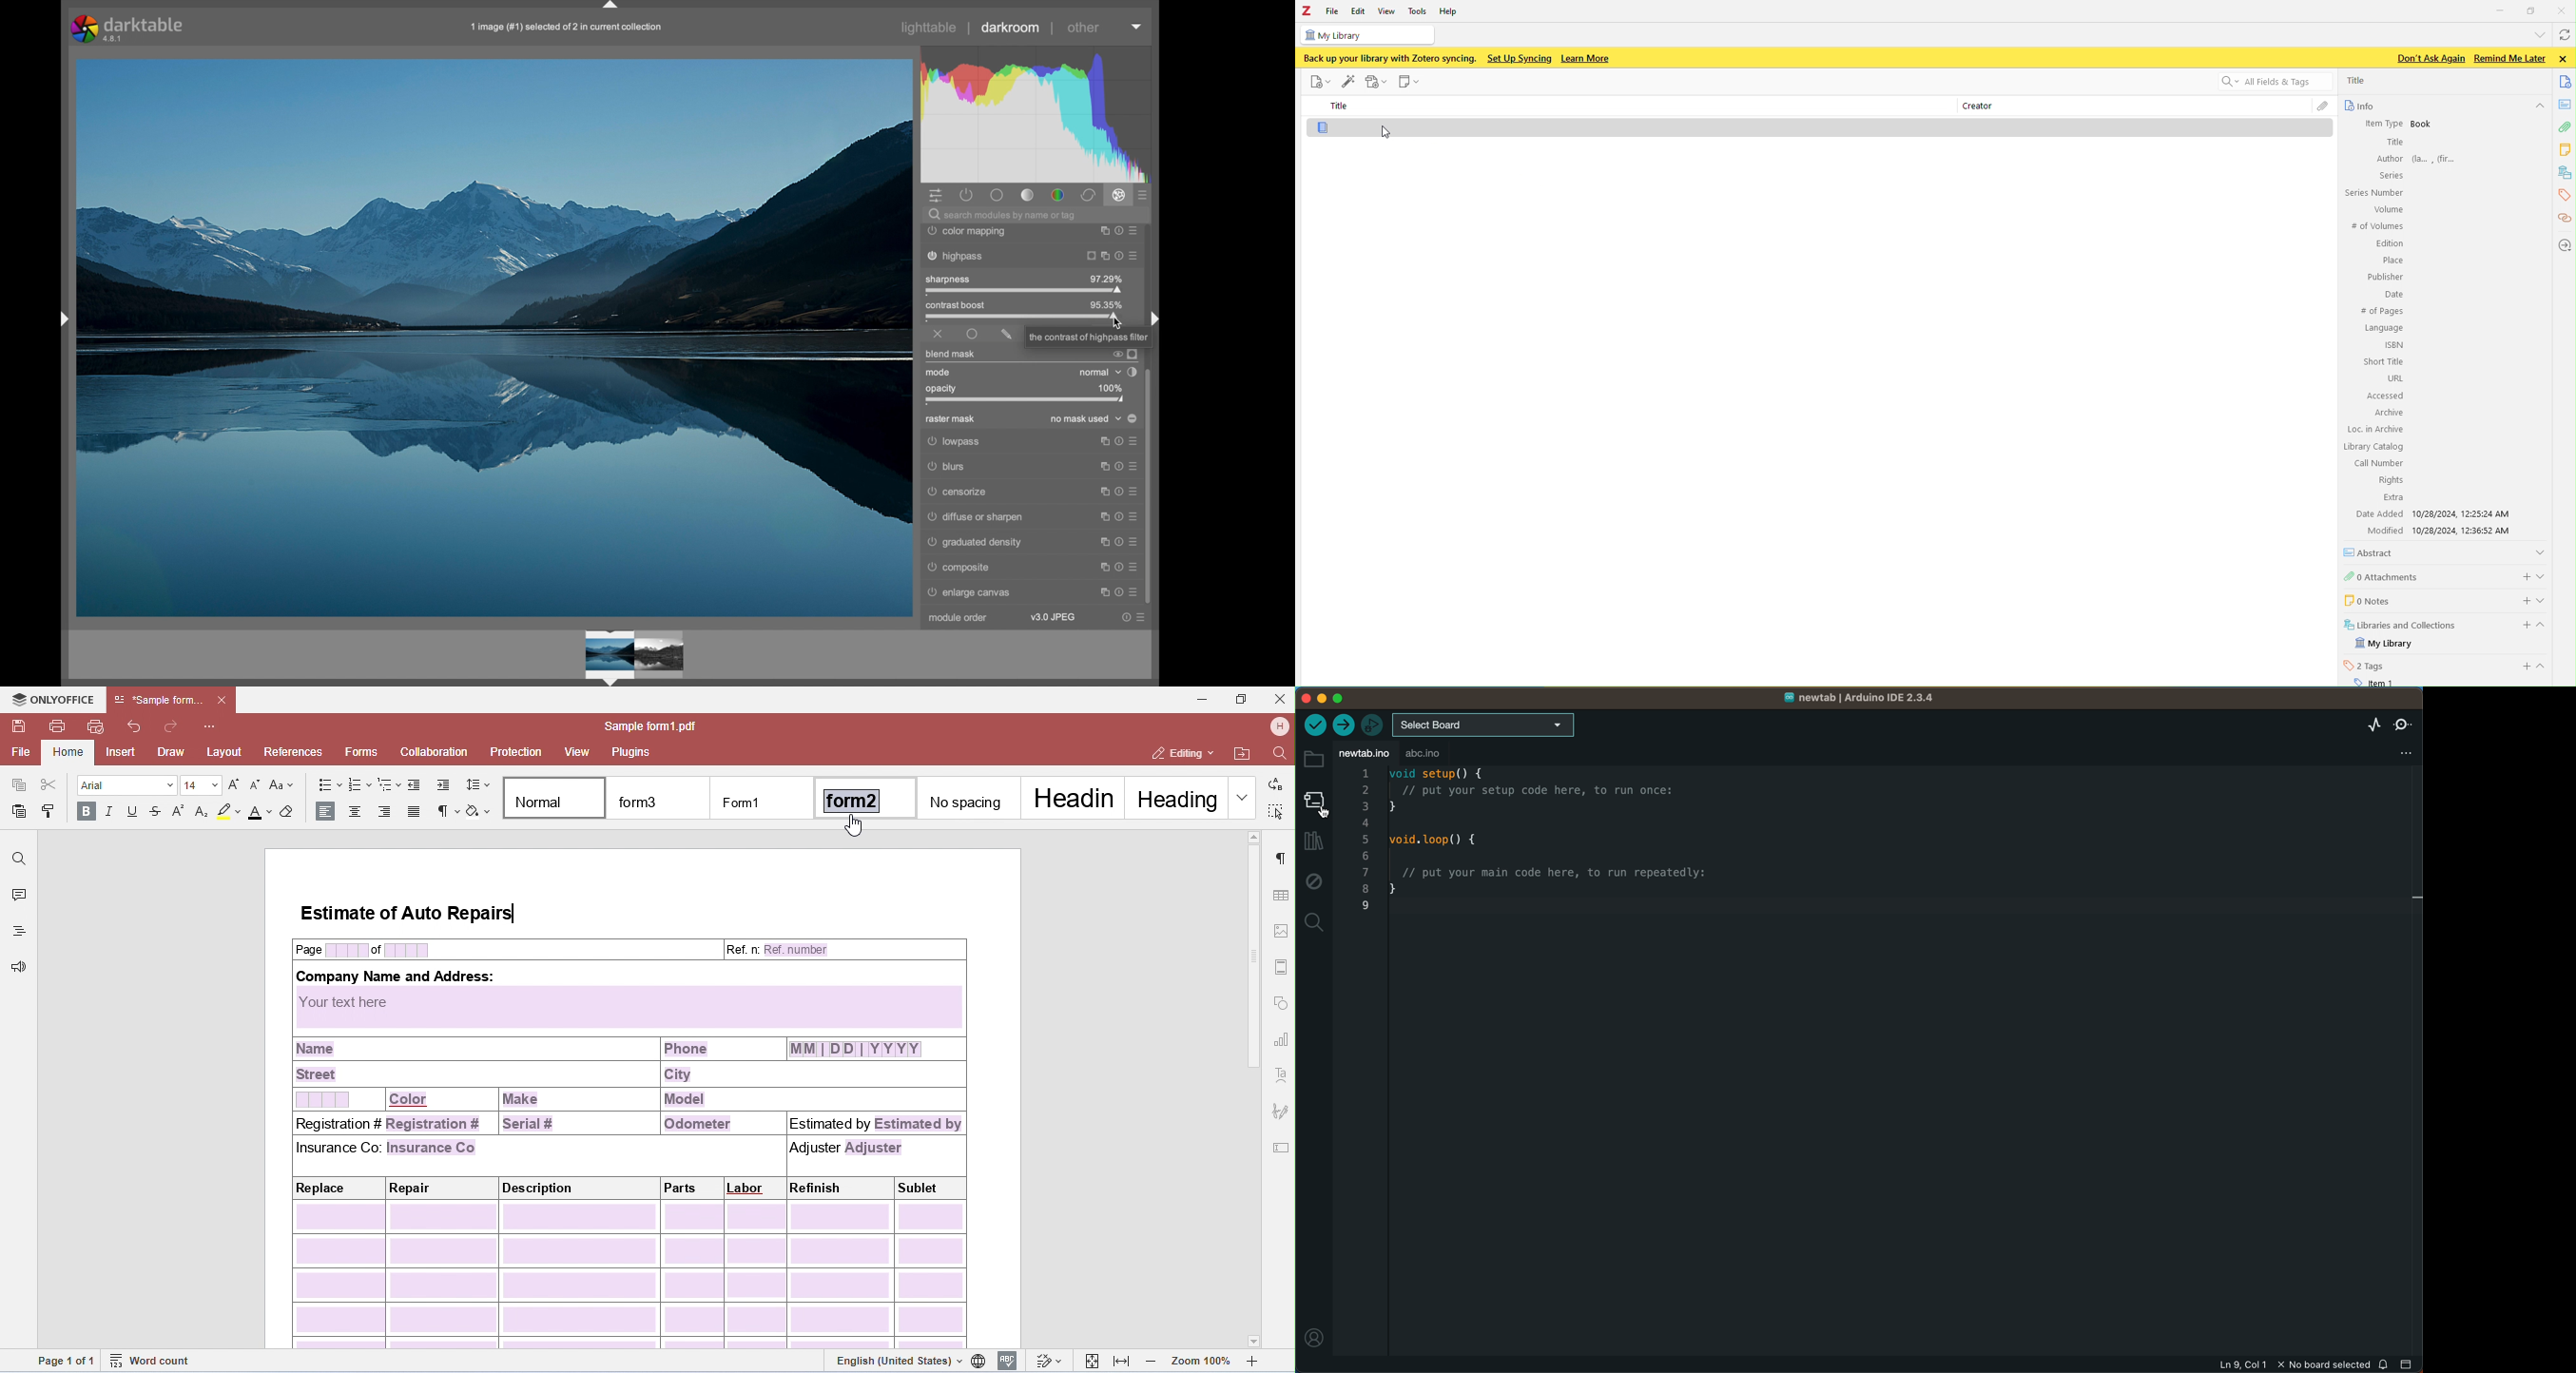  Describe the element at coordinates (1452, 13) in the screenshot. I see `Help` at that location.